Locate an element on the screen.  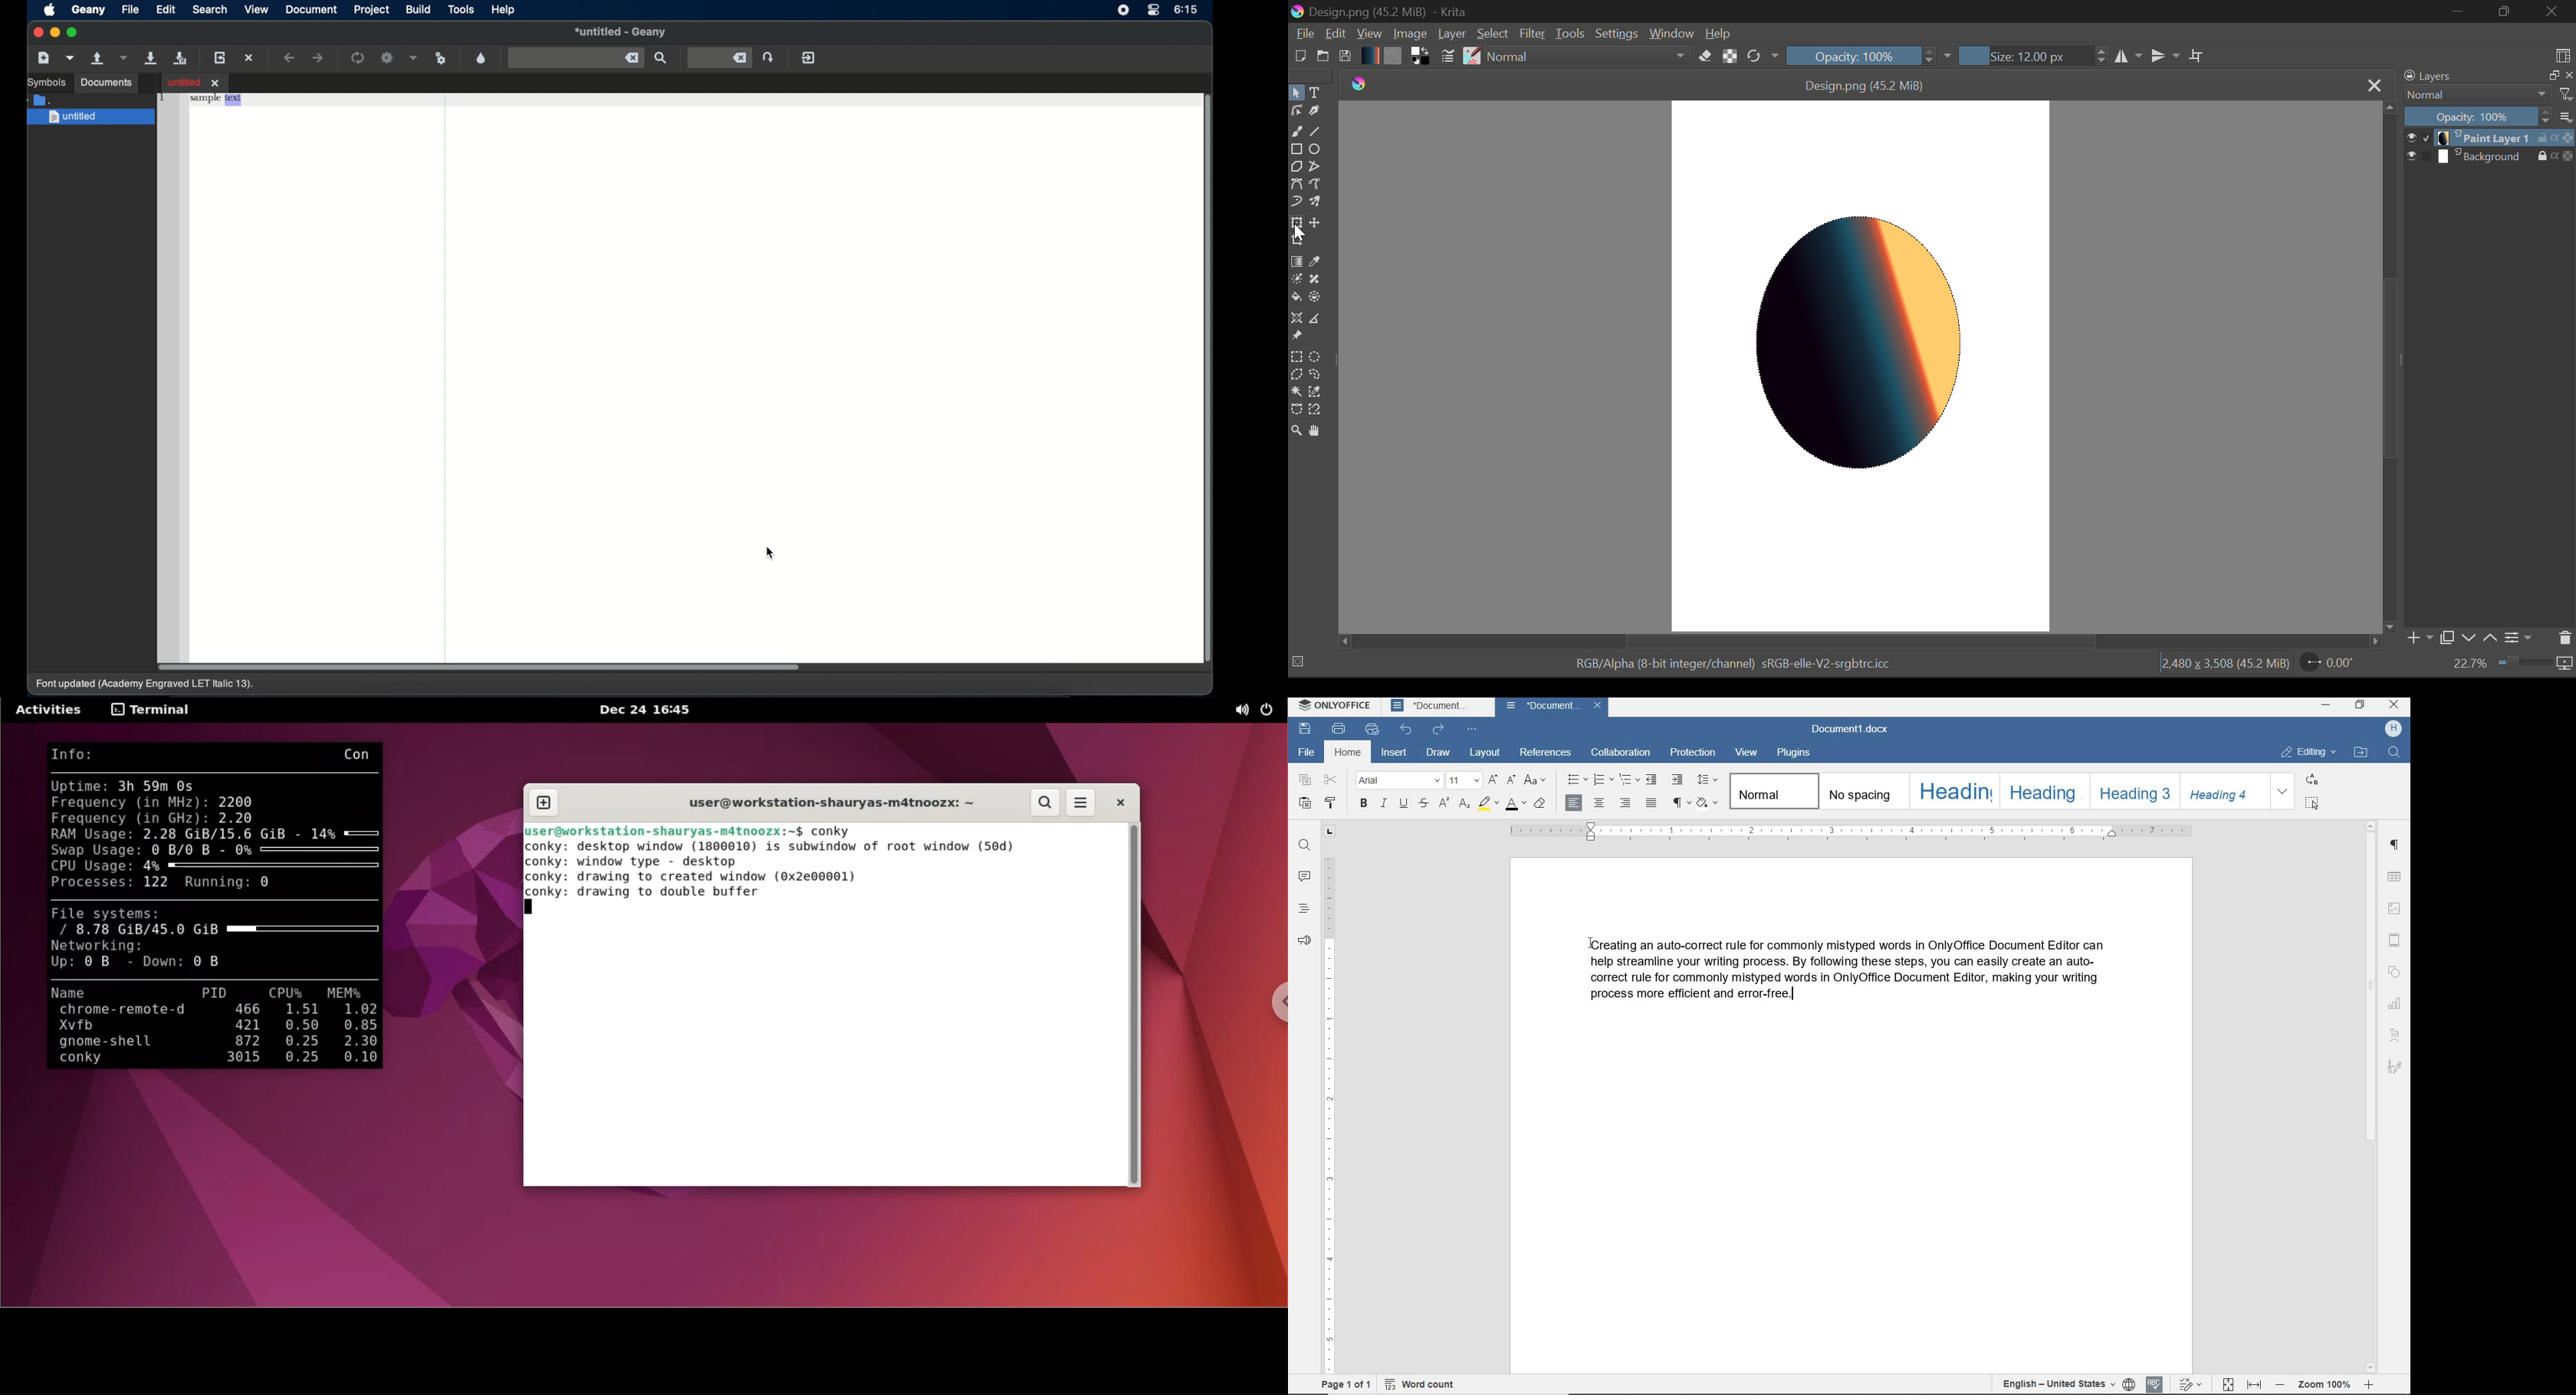
Smart Patch Tool is located at coordinates (1316, 279).